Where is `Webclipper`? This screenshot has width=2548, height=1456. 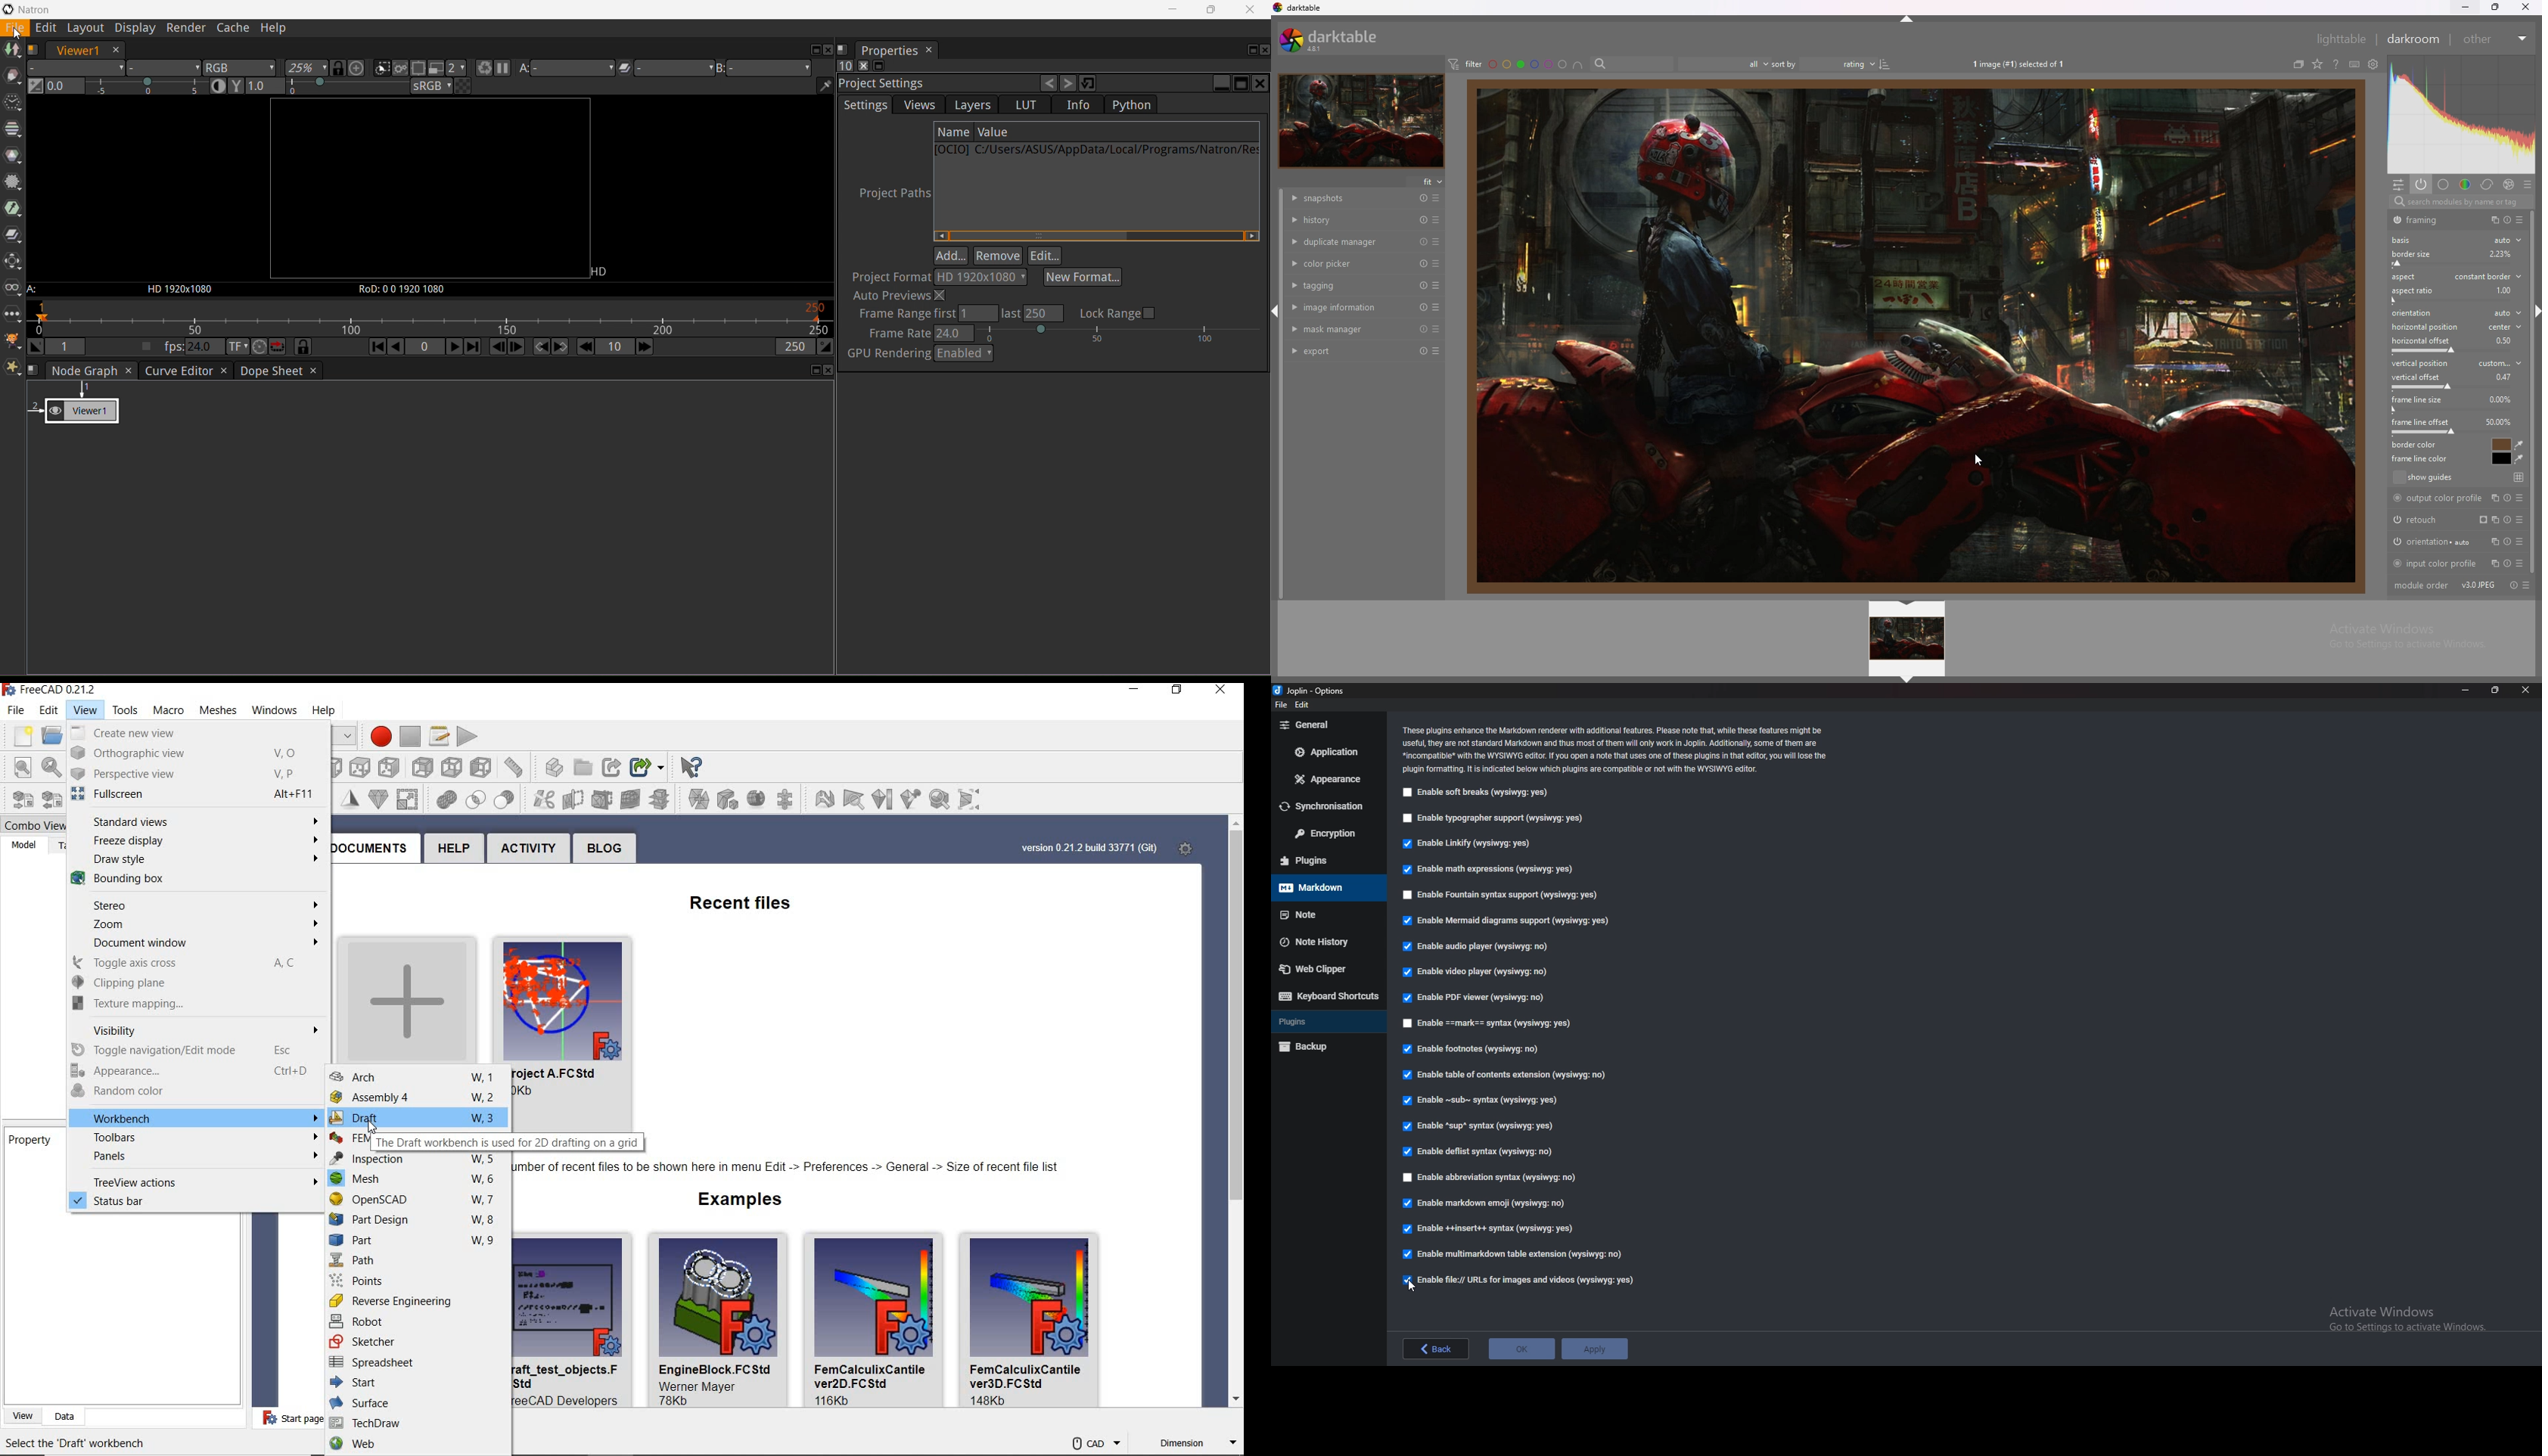
Webclipper is located at coordinates (1330, 968).